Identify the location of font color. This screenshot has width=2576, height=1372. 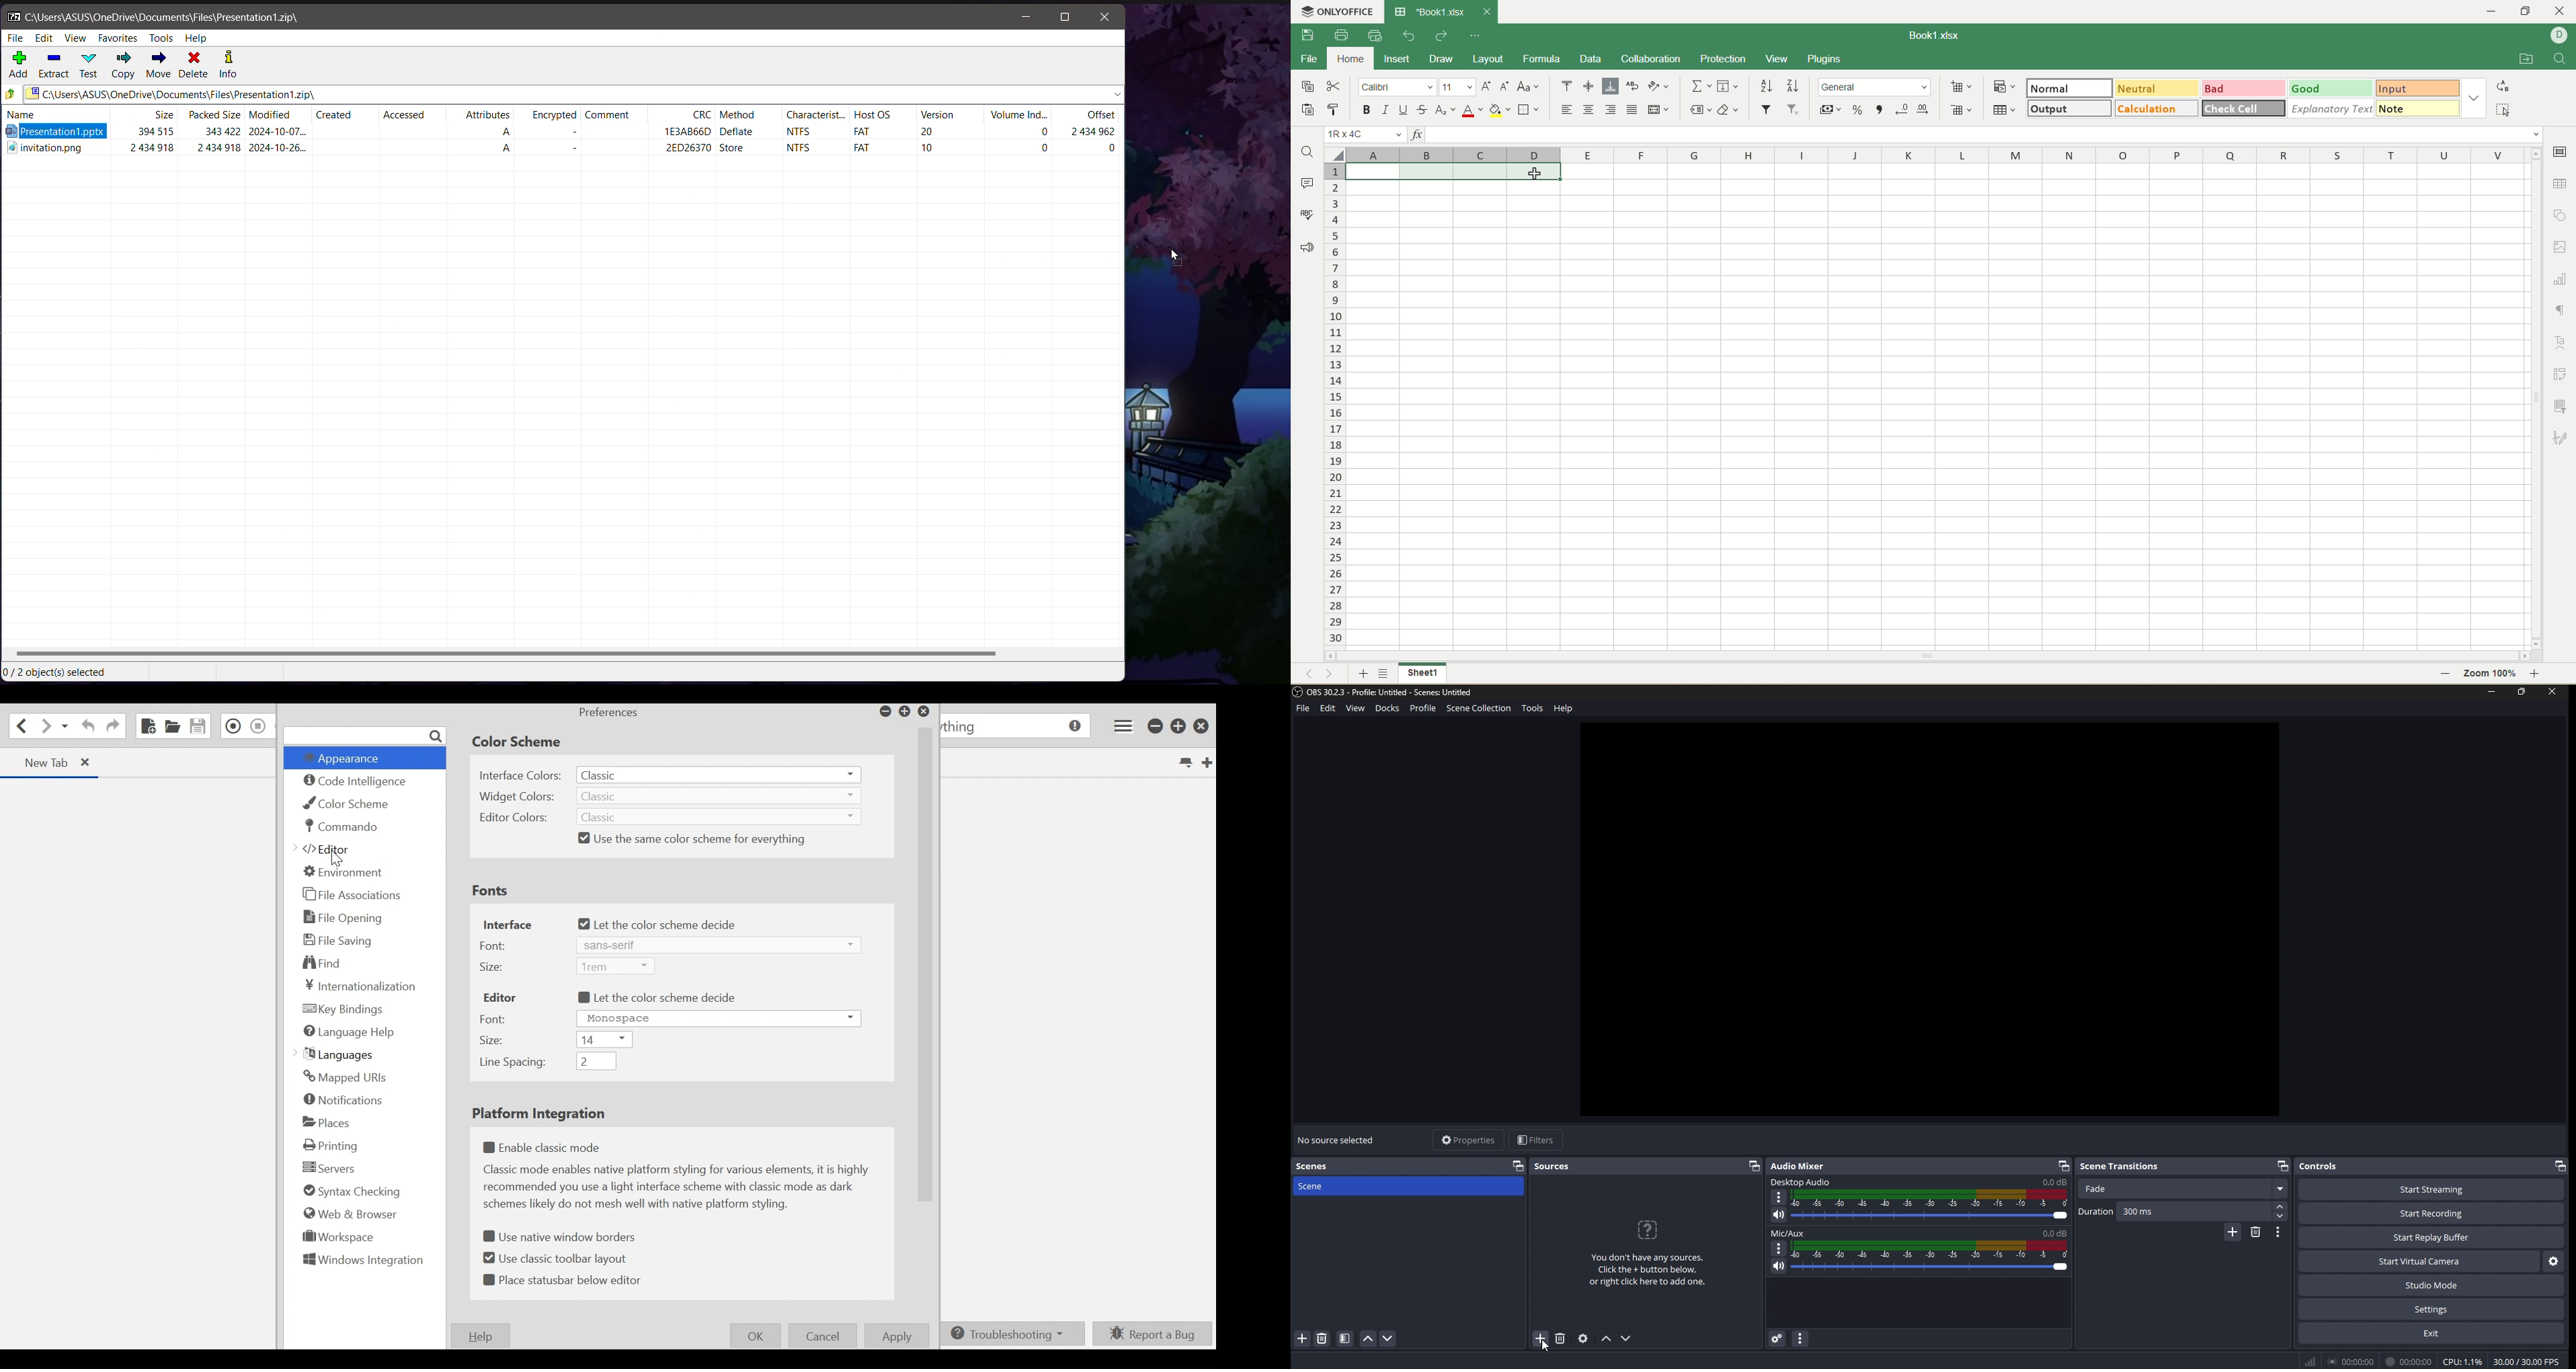
(1472, 111).